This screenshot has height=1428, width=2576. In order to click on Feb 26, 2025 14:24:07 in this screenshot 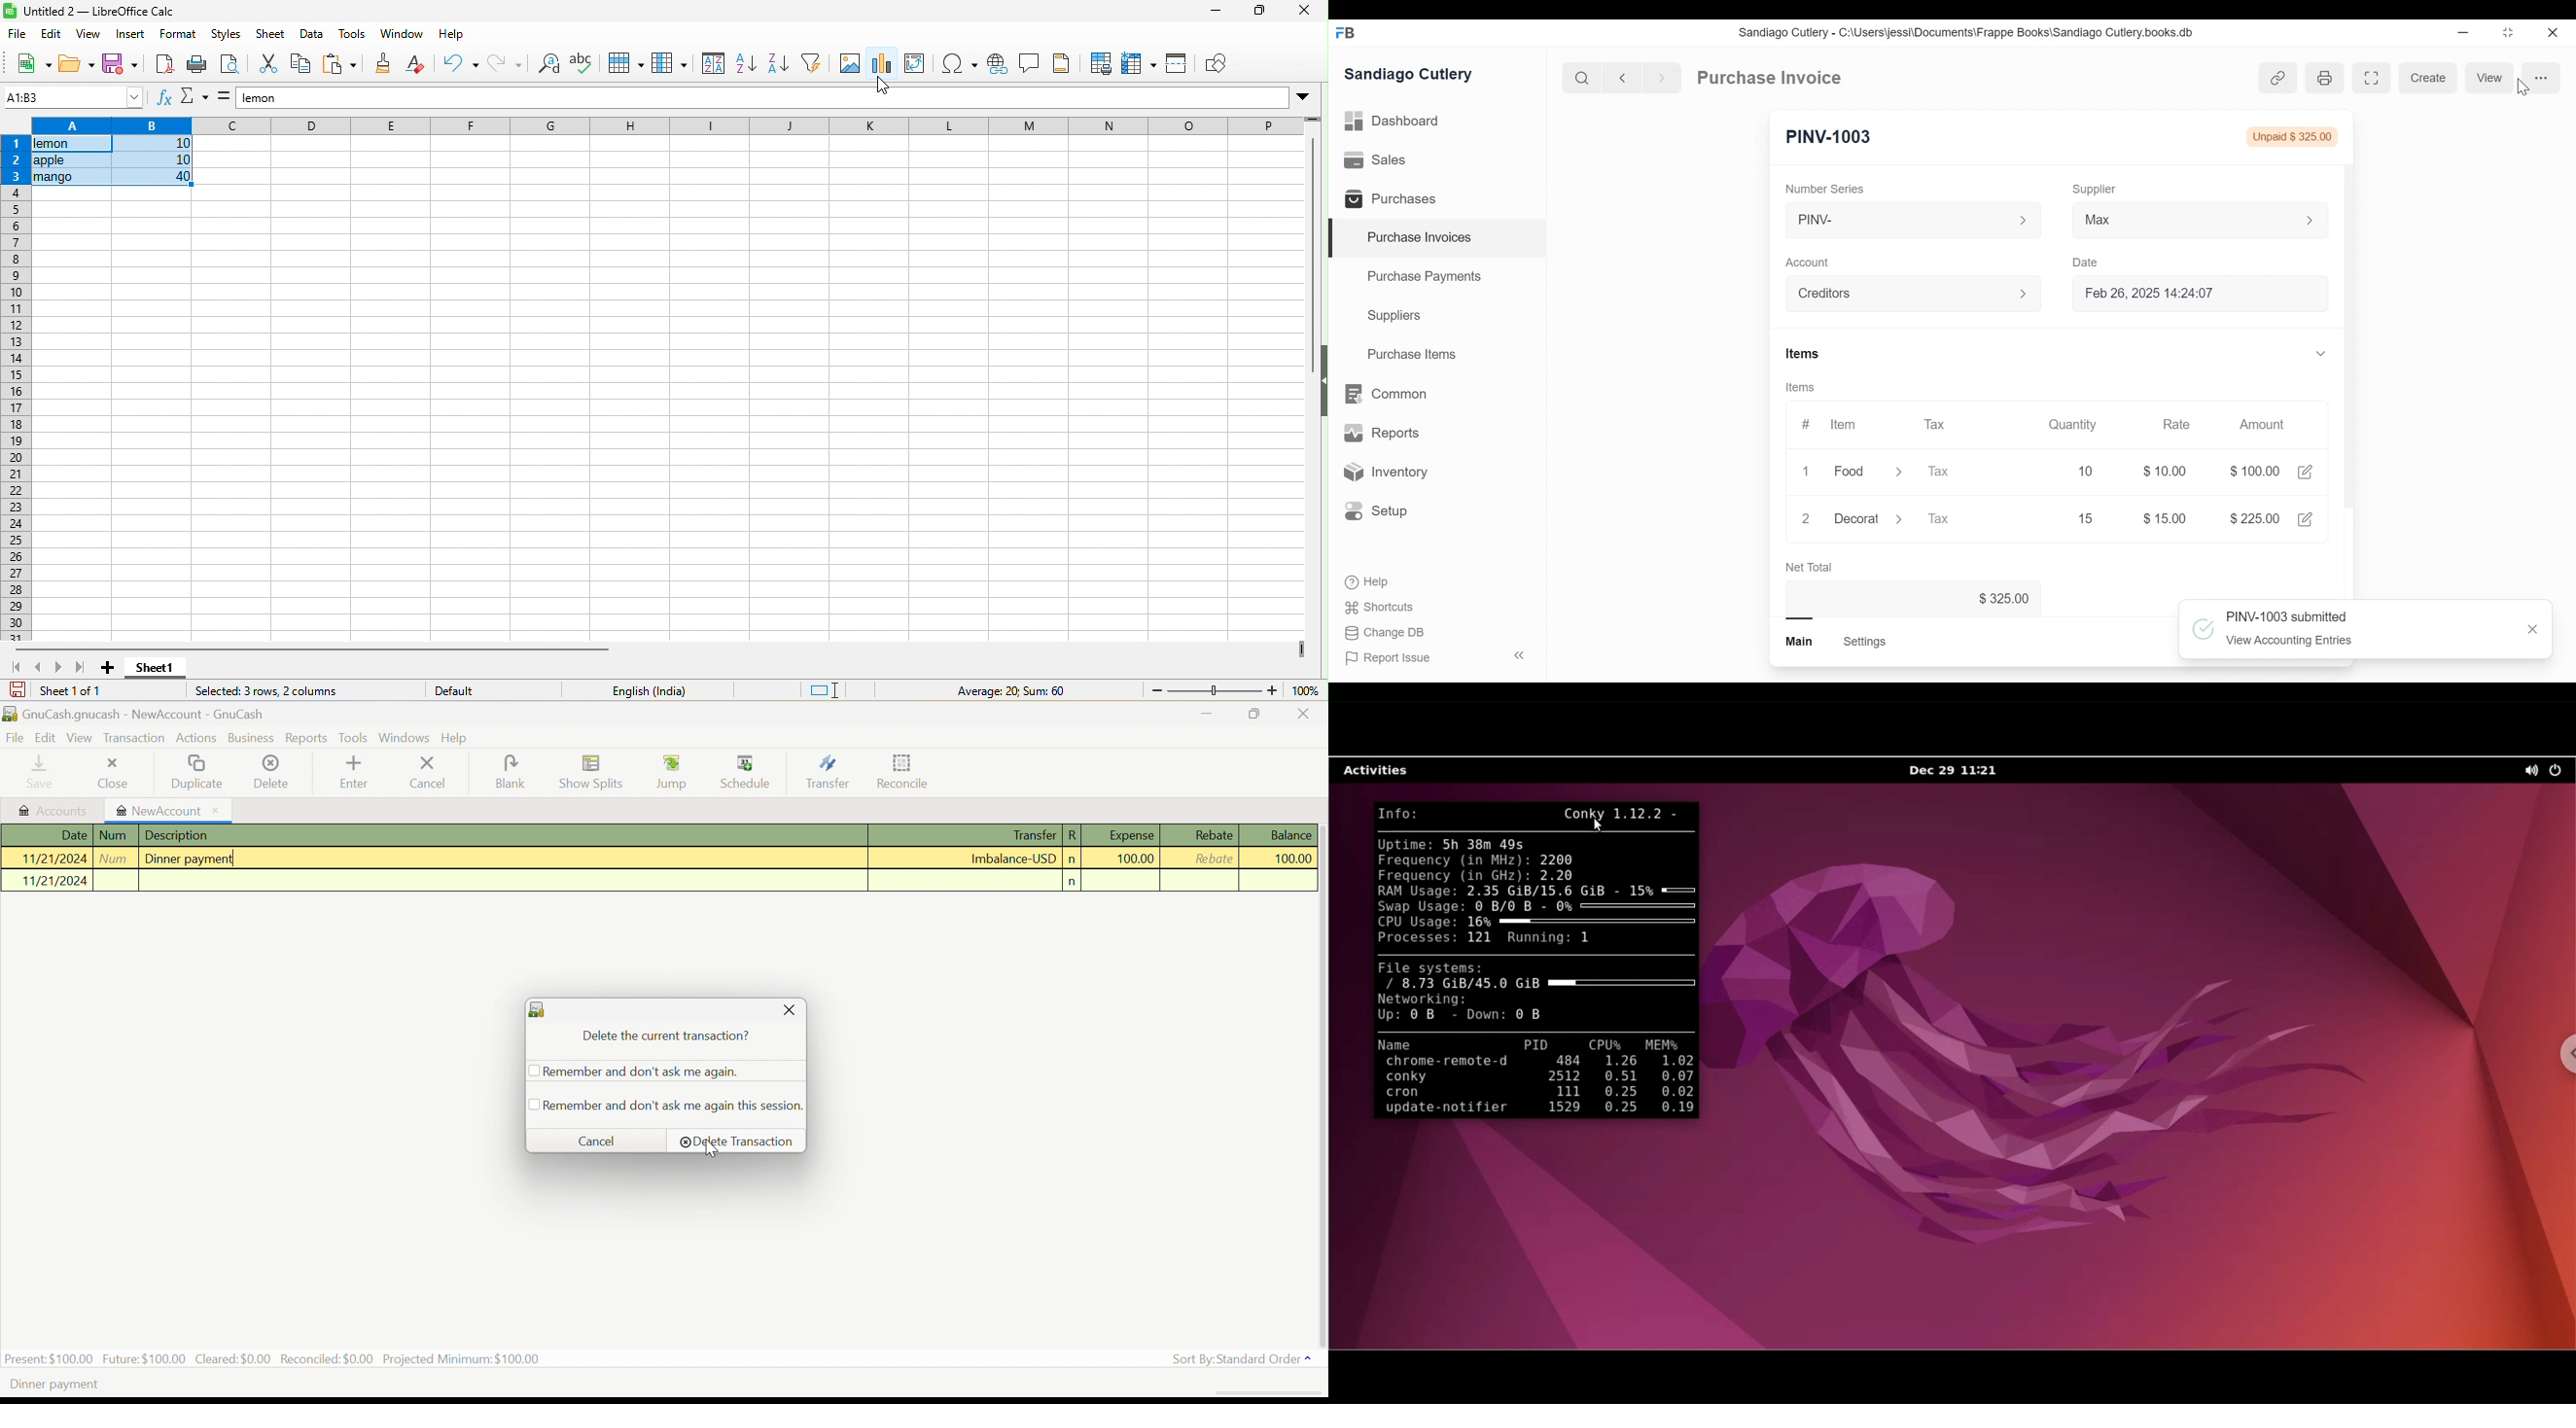, I will do `click(2193, 294)`.